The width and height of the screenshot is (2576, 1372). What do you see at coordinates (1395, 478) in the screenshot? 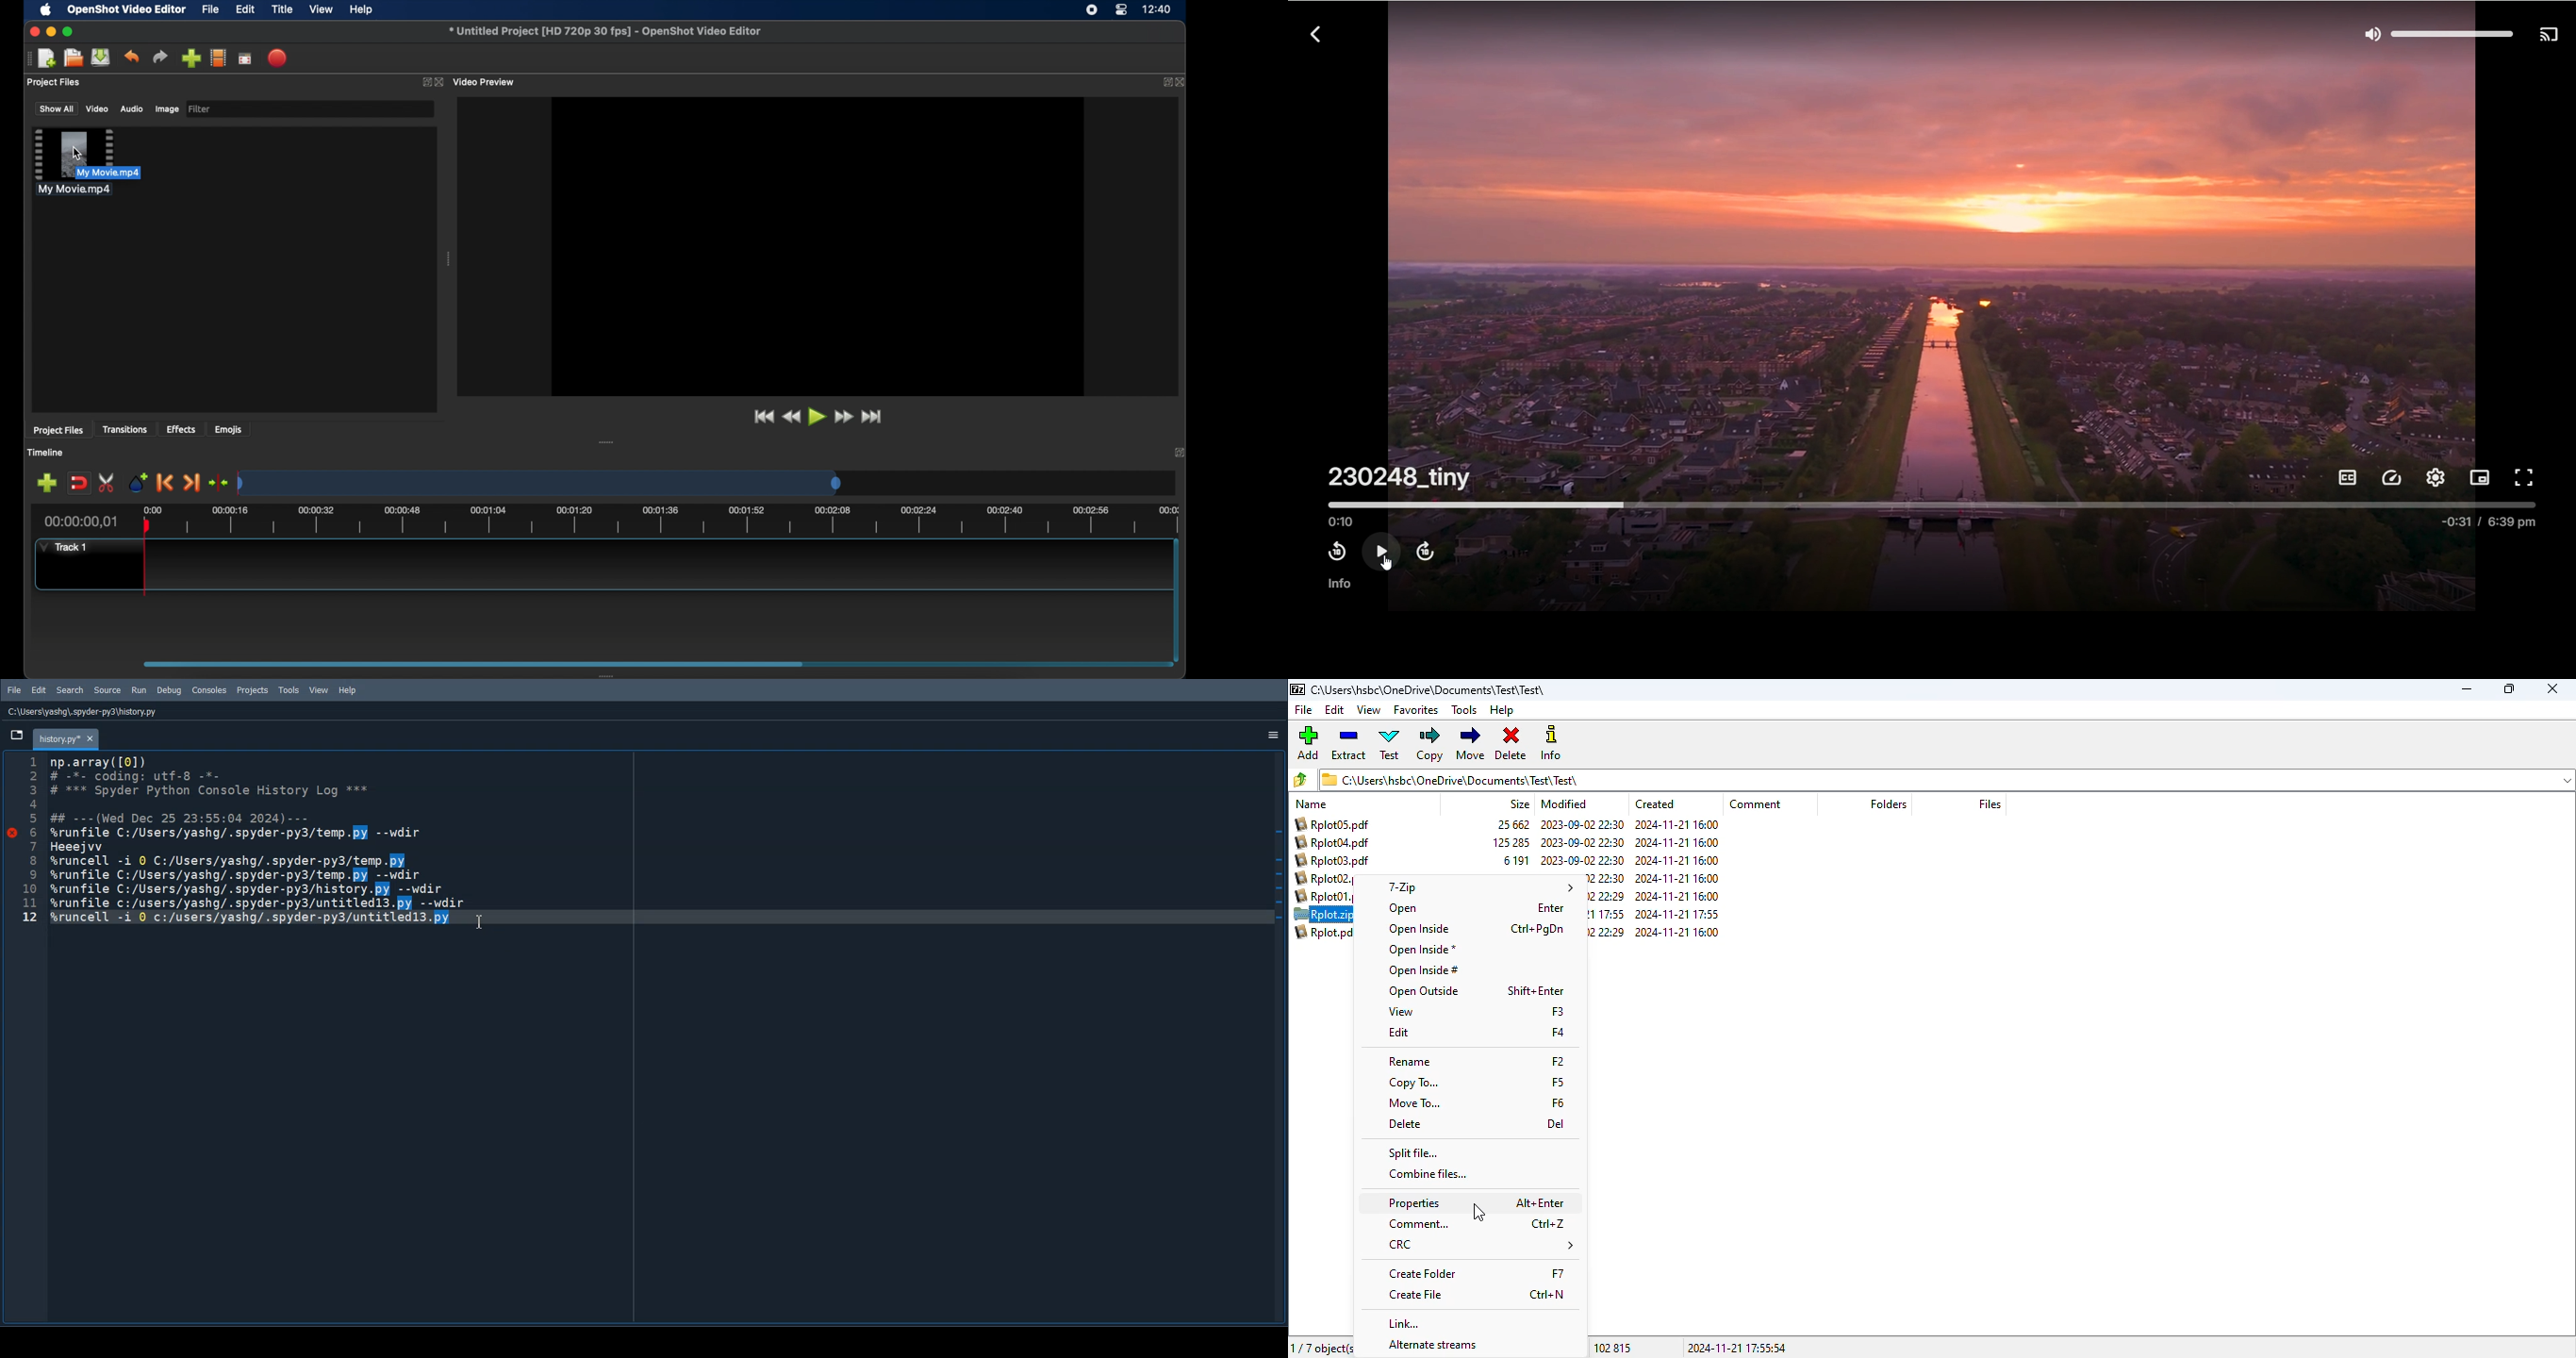
I see `230248_tiny` at bounding box center [1395, 478].